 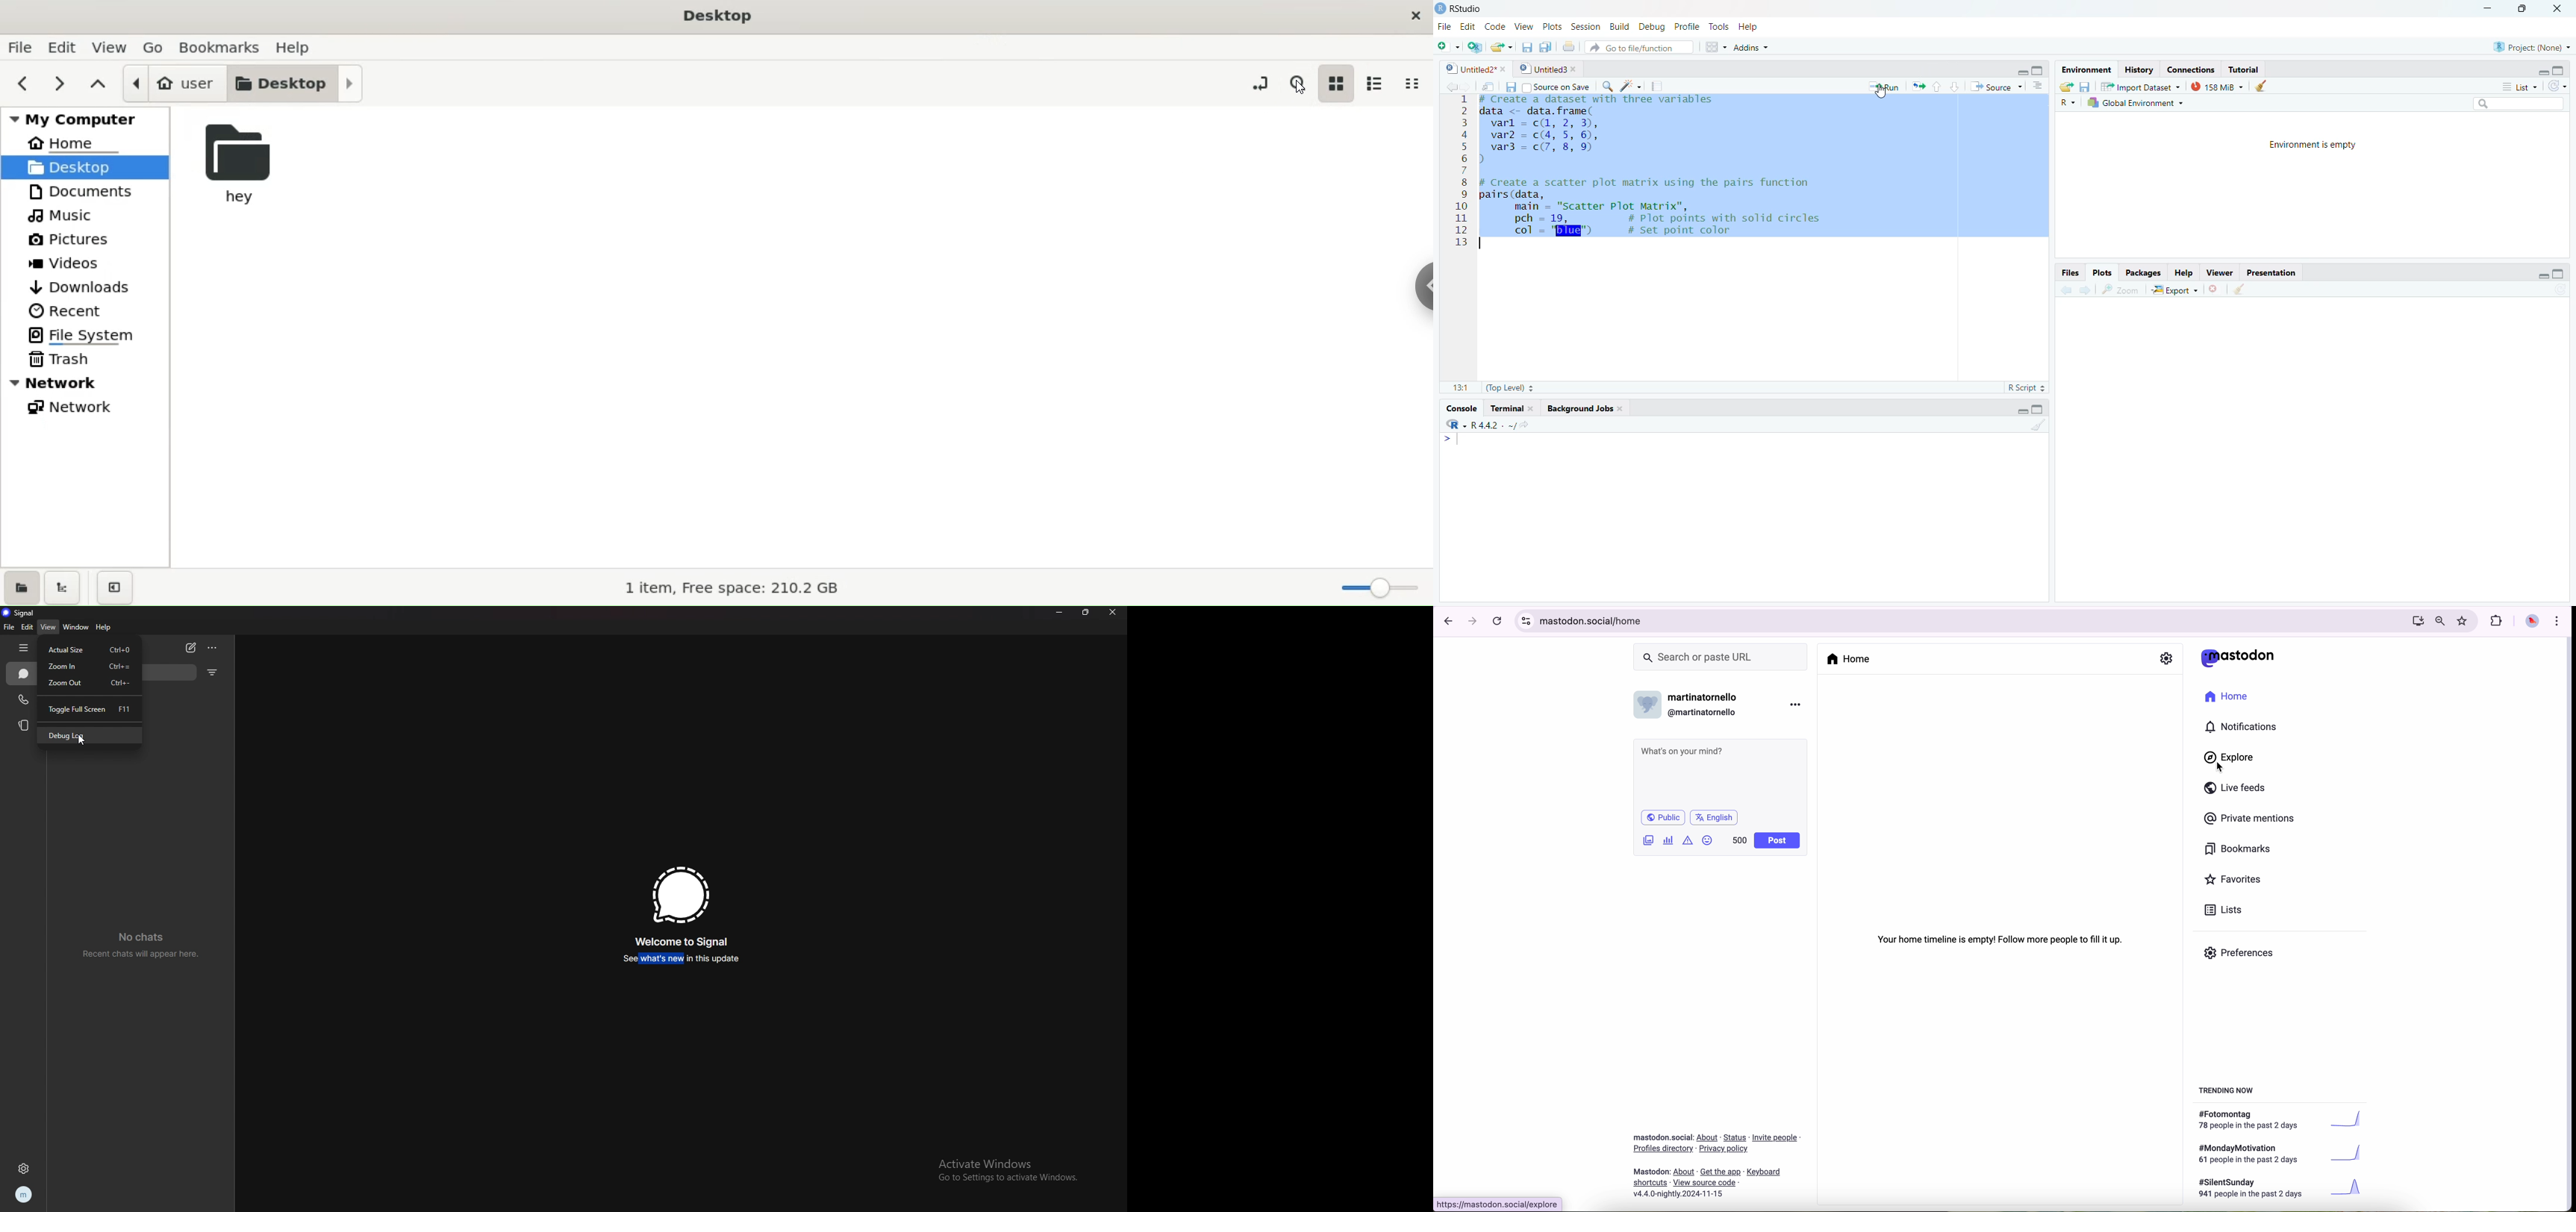 I want to click on Plots, so click(x=1552, y=26).